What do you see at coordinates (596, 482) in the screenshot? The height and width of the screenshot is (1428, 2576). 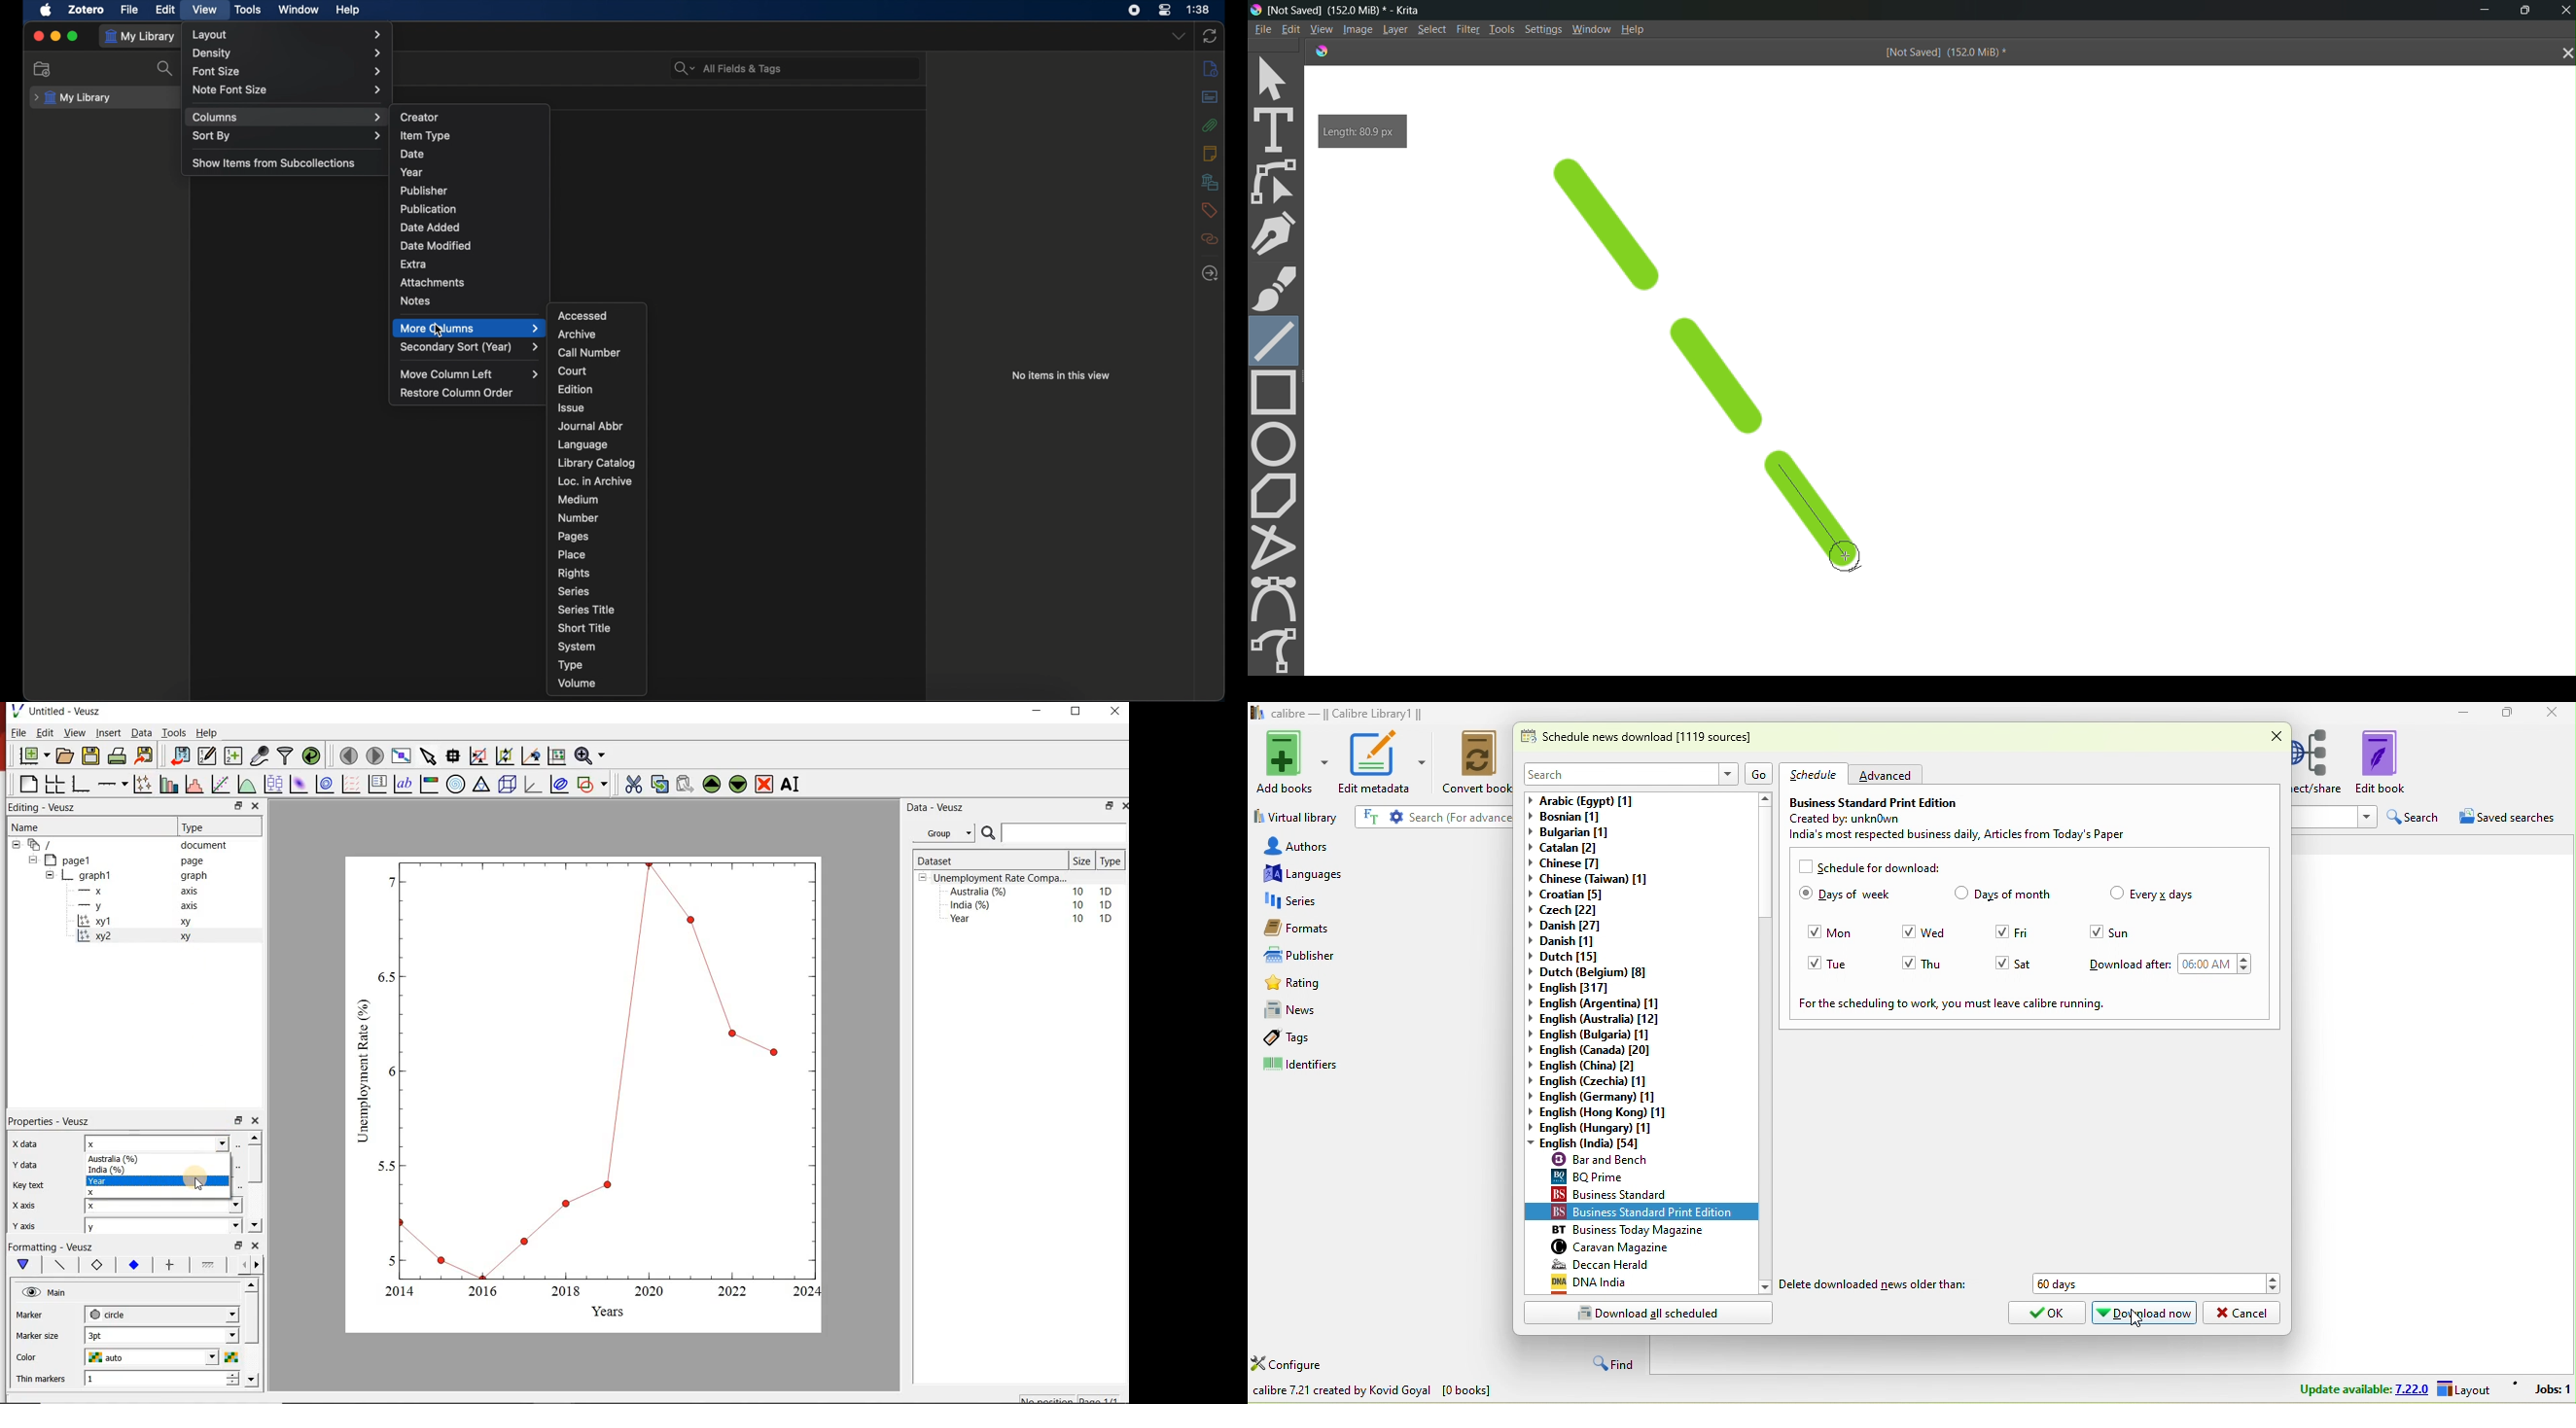 I see `loc. in archive` at bounding box center [596, 482].